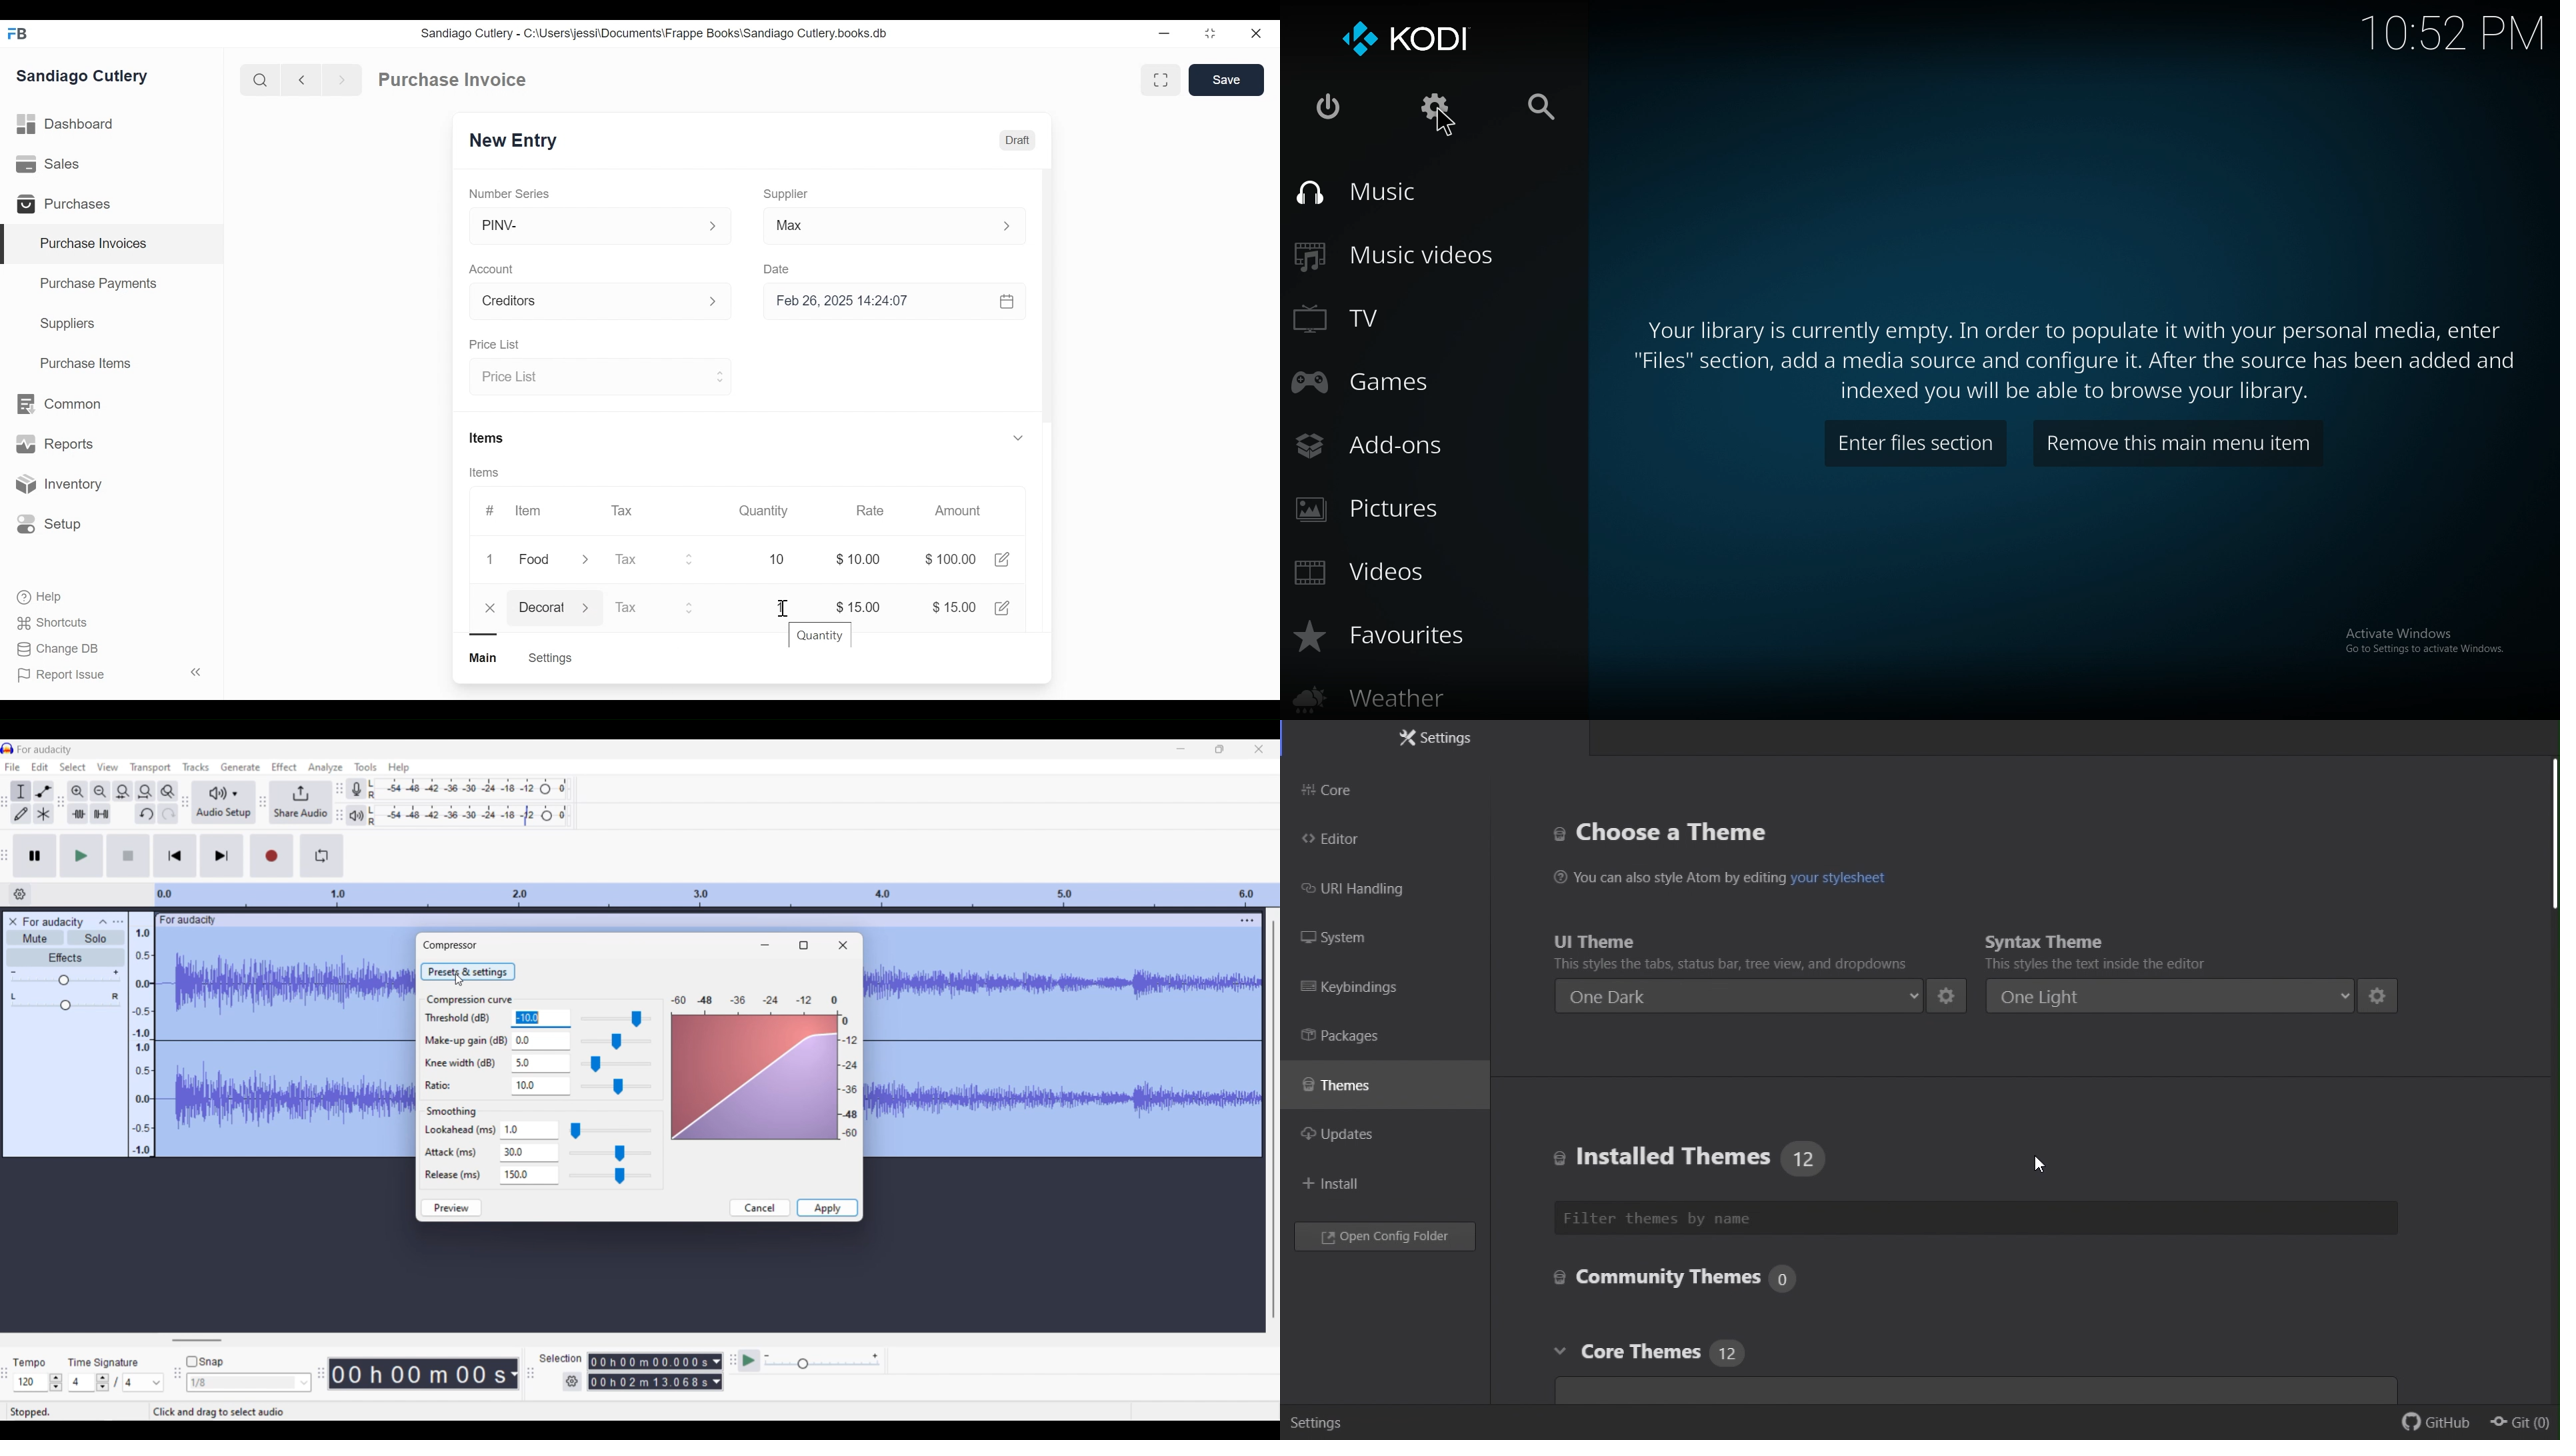 The height and width of the screenshot is (1456, 2576). Describe the element at coordinates (961, 511) in the screenshot. I see `Amount` at that location.